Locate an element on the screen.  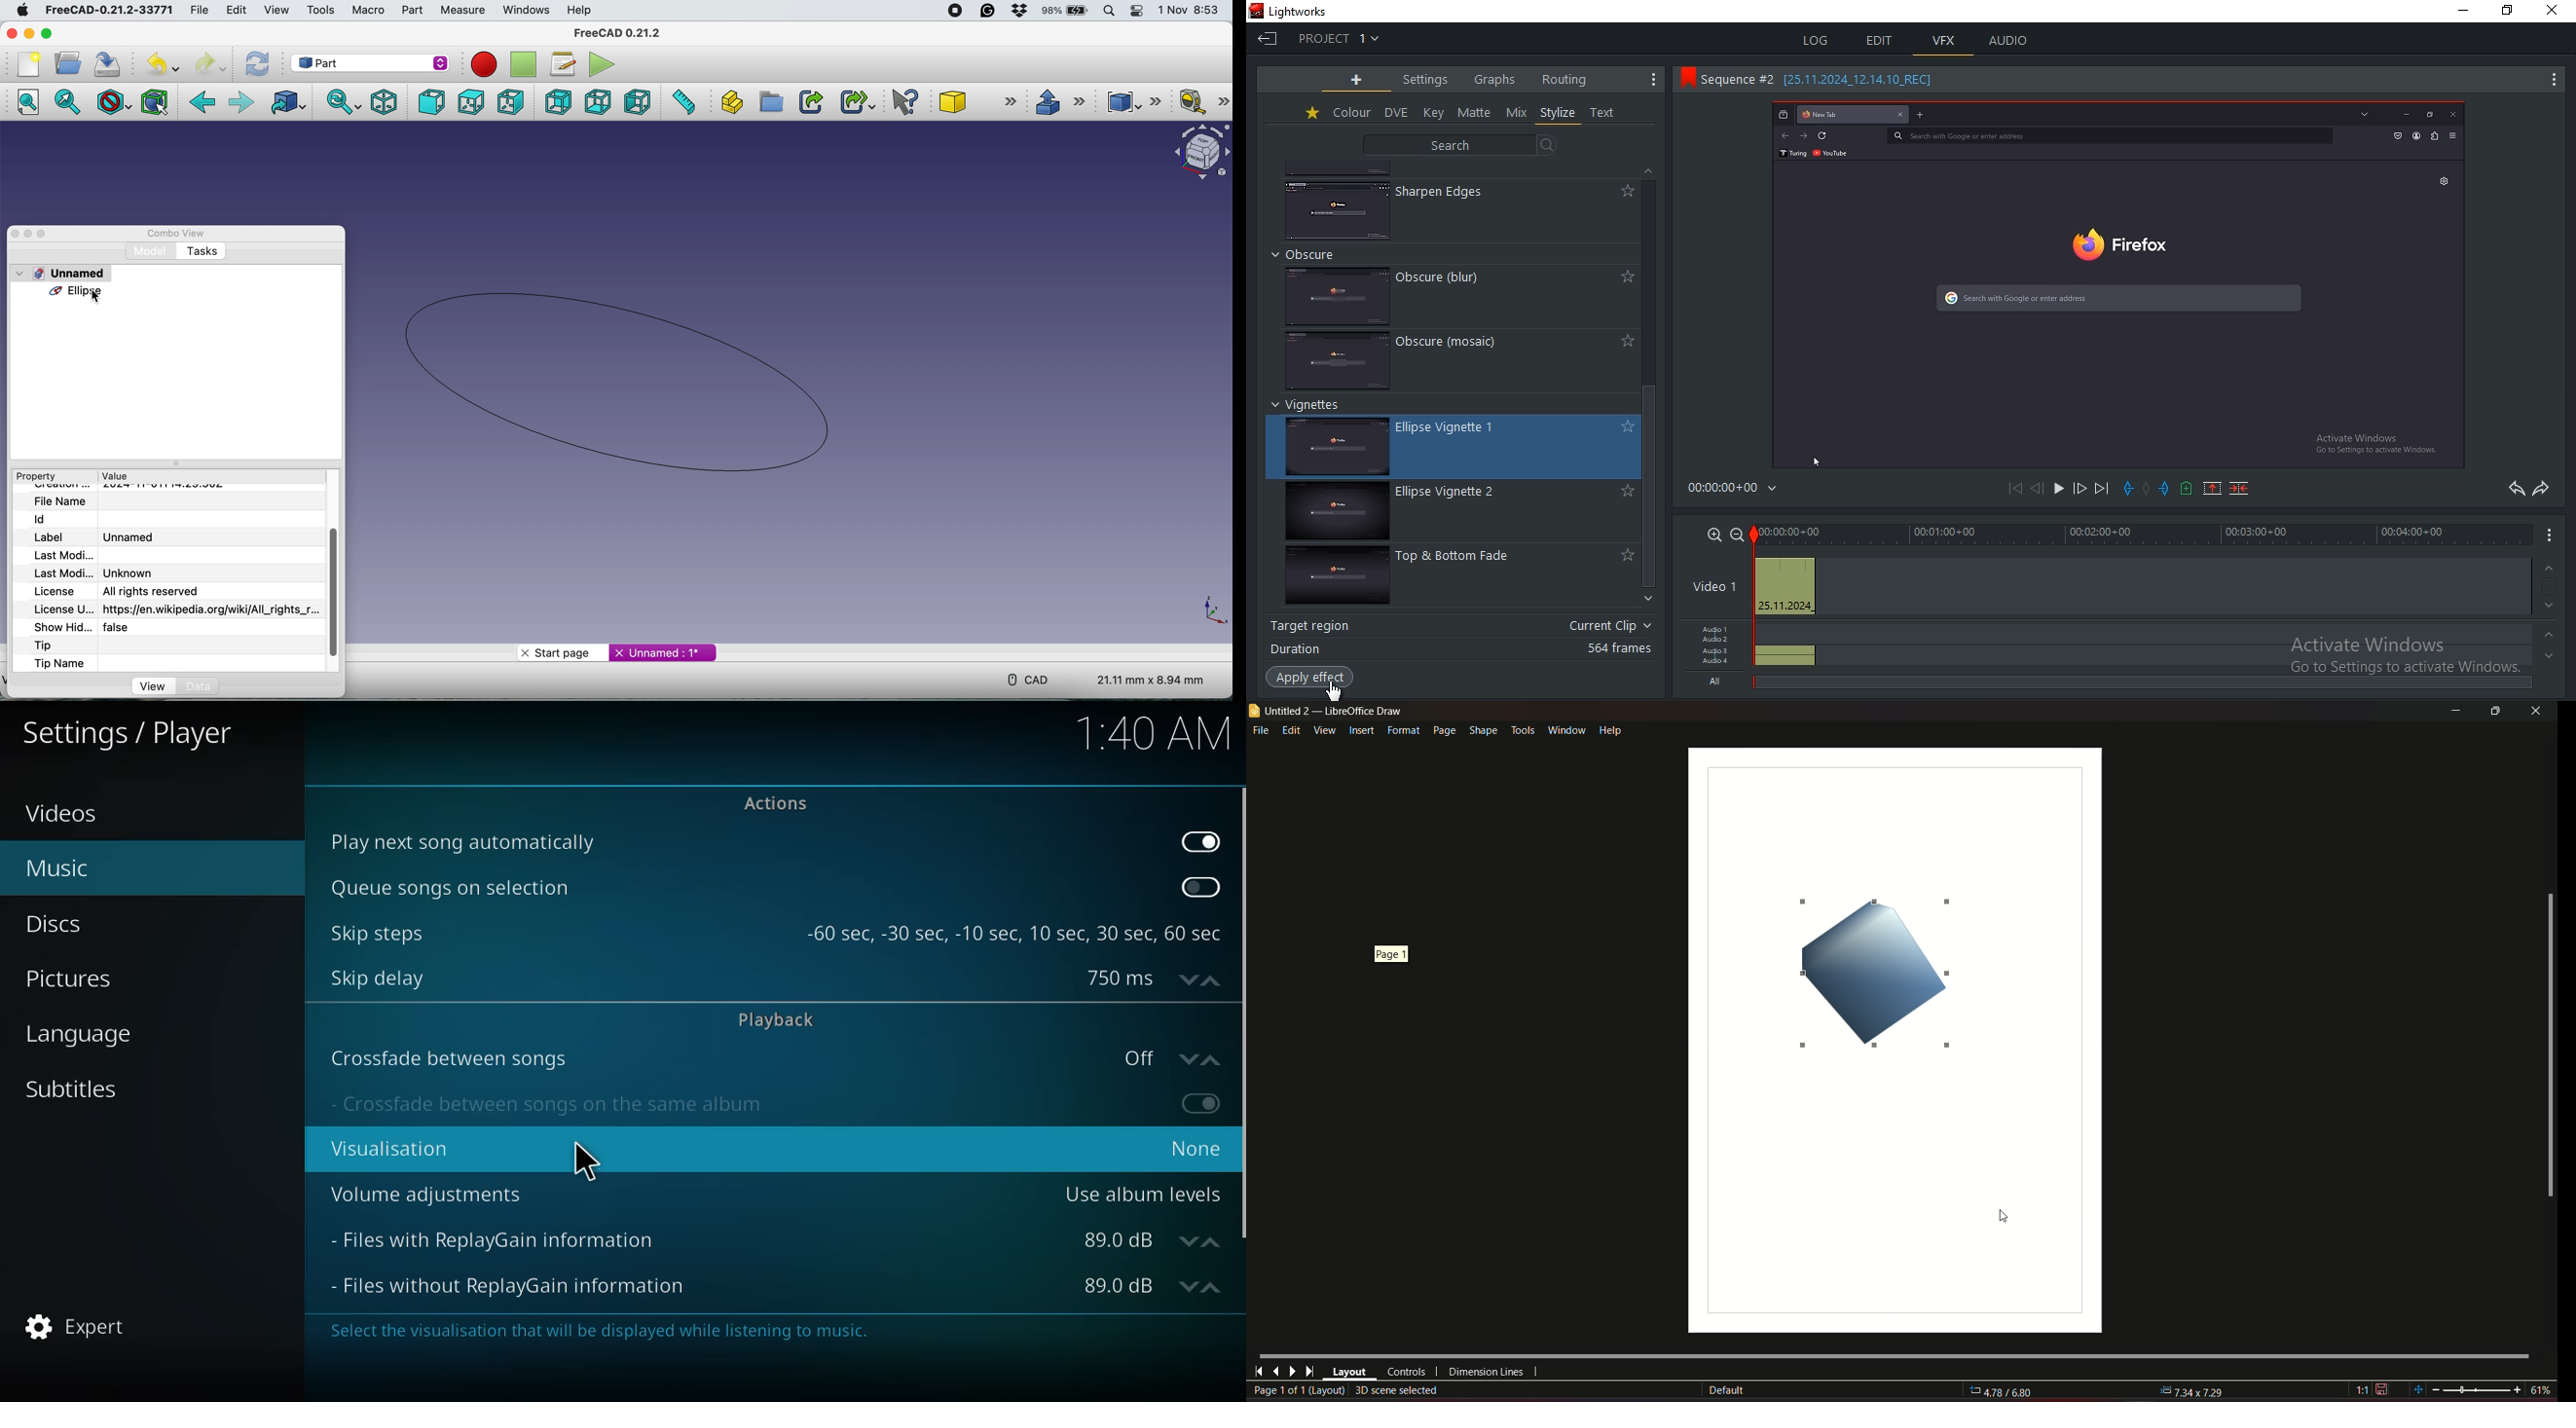
tools is located at coordinates (321, 11).